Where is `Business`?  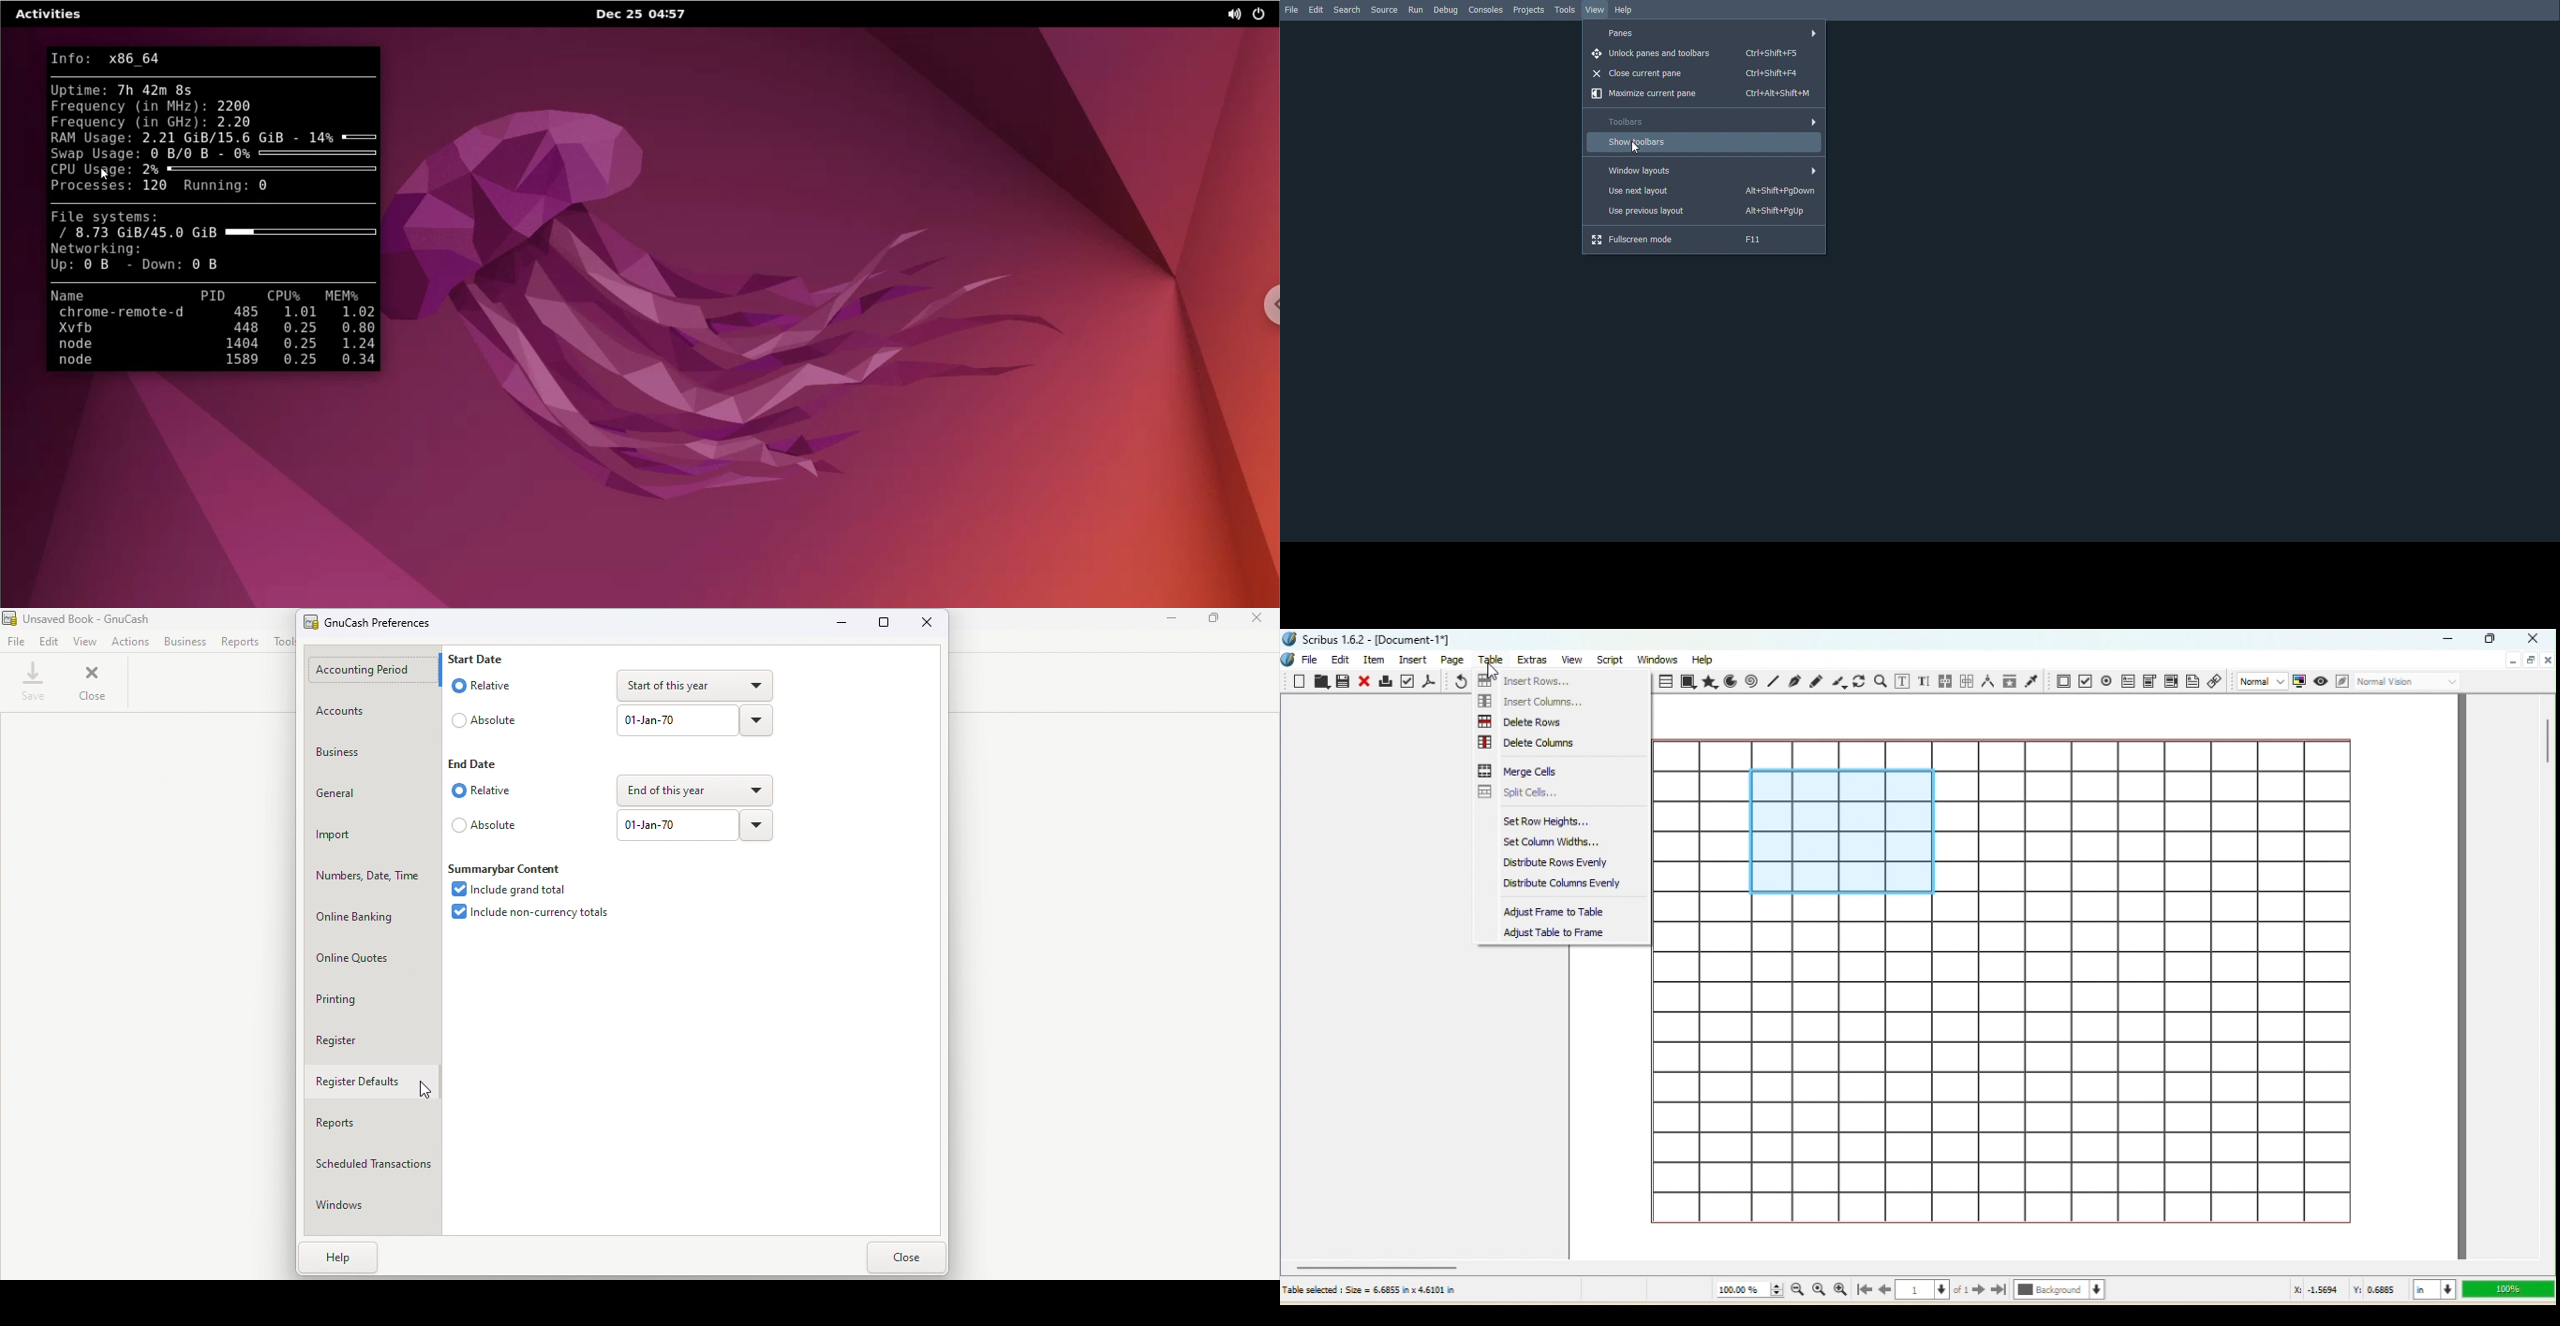
Business is located at coordinates (371, 753).